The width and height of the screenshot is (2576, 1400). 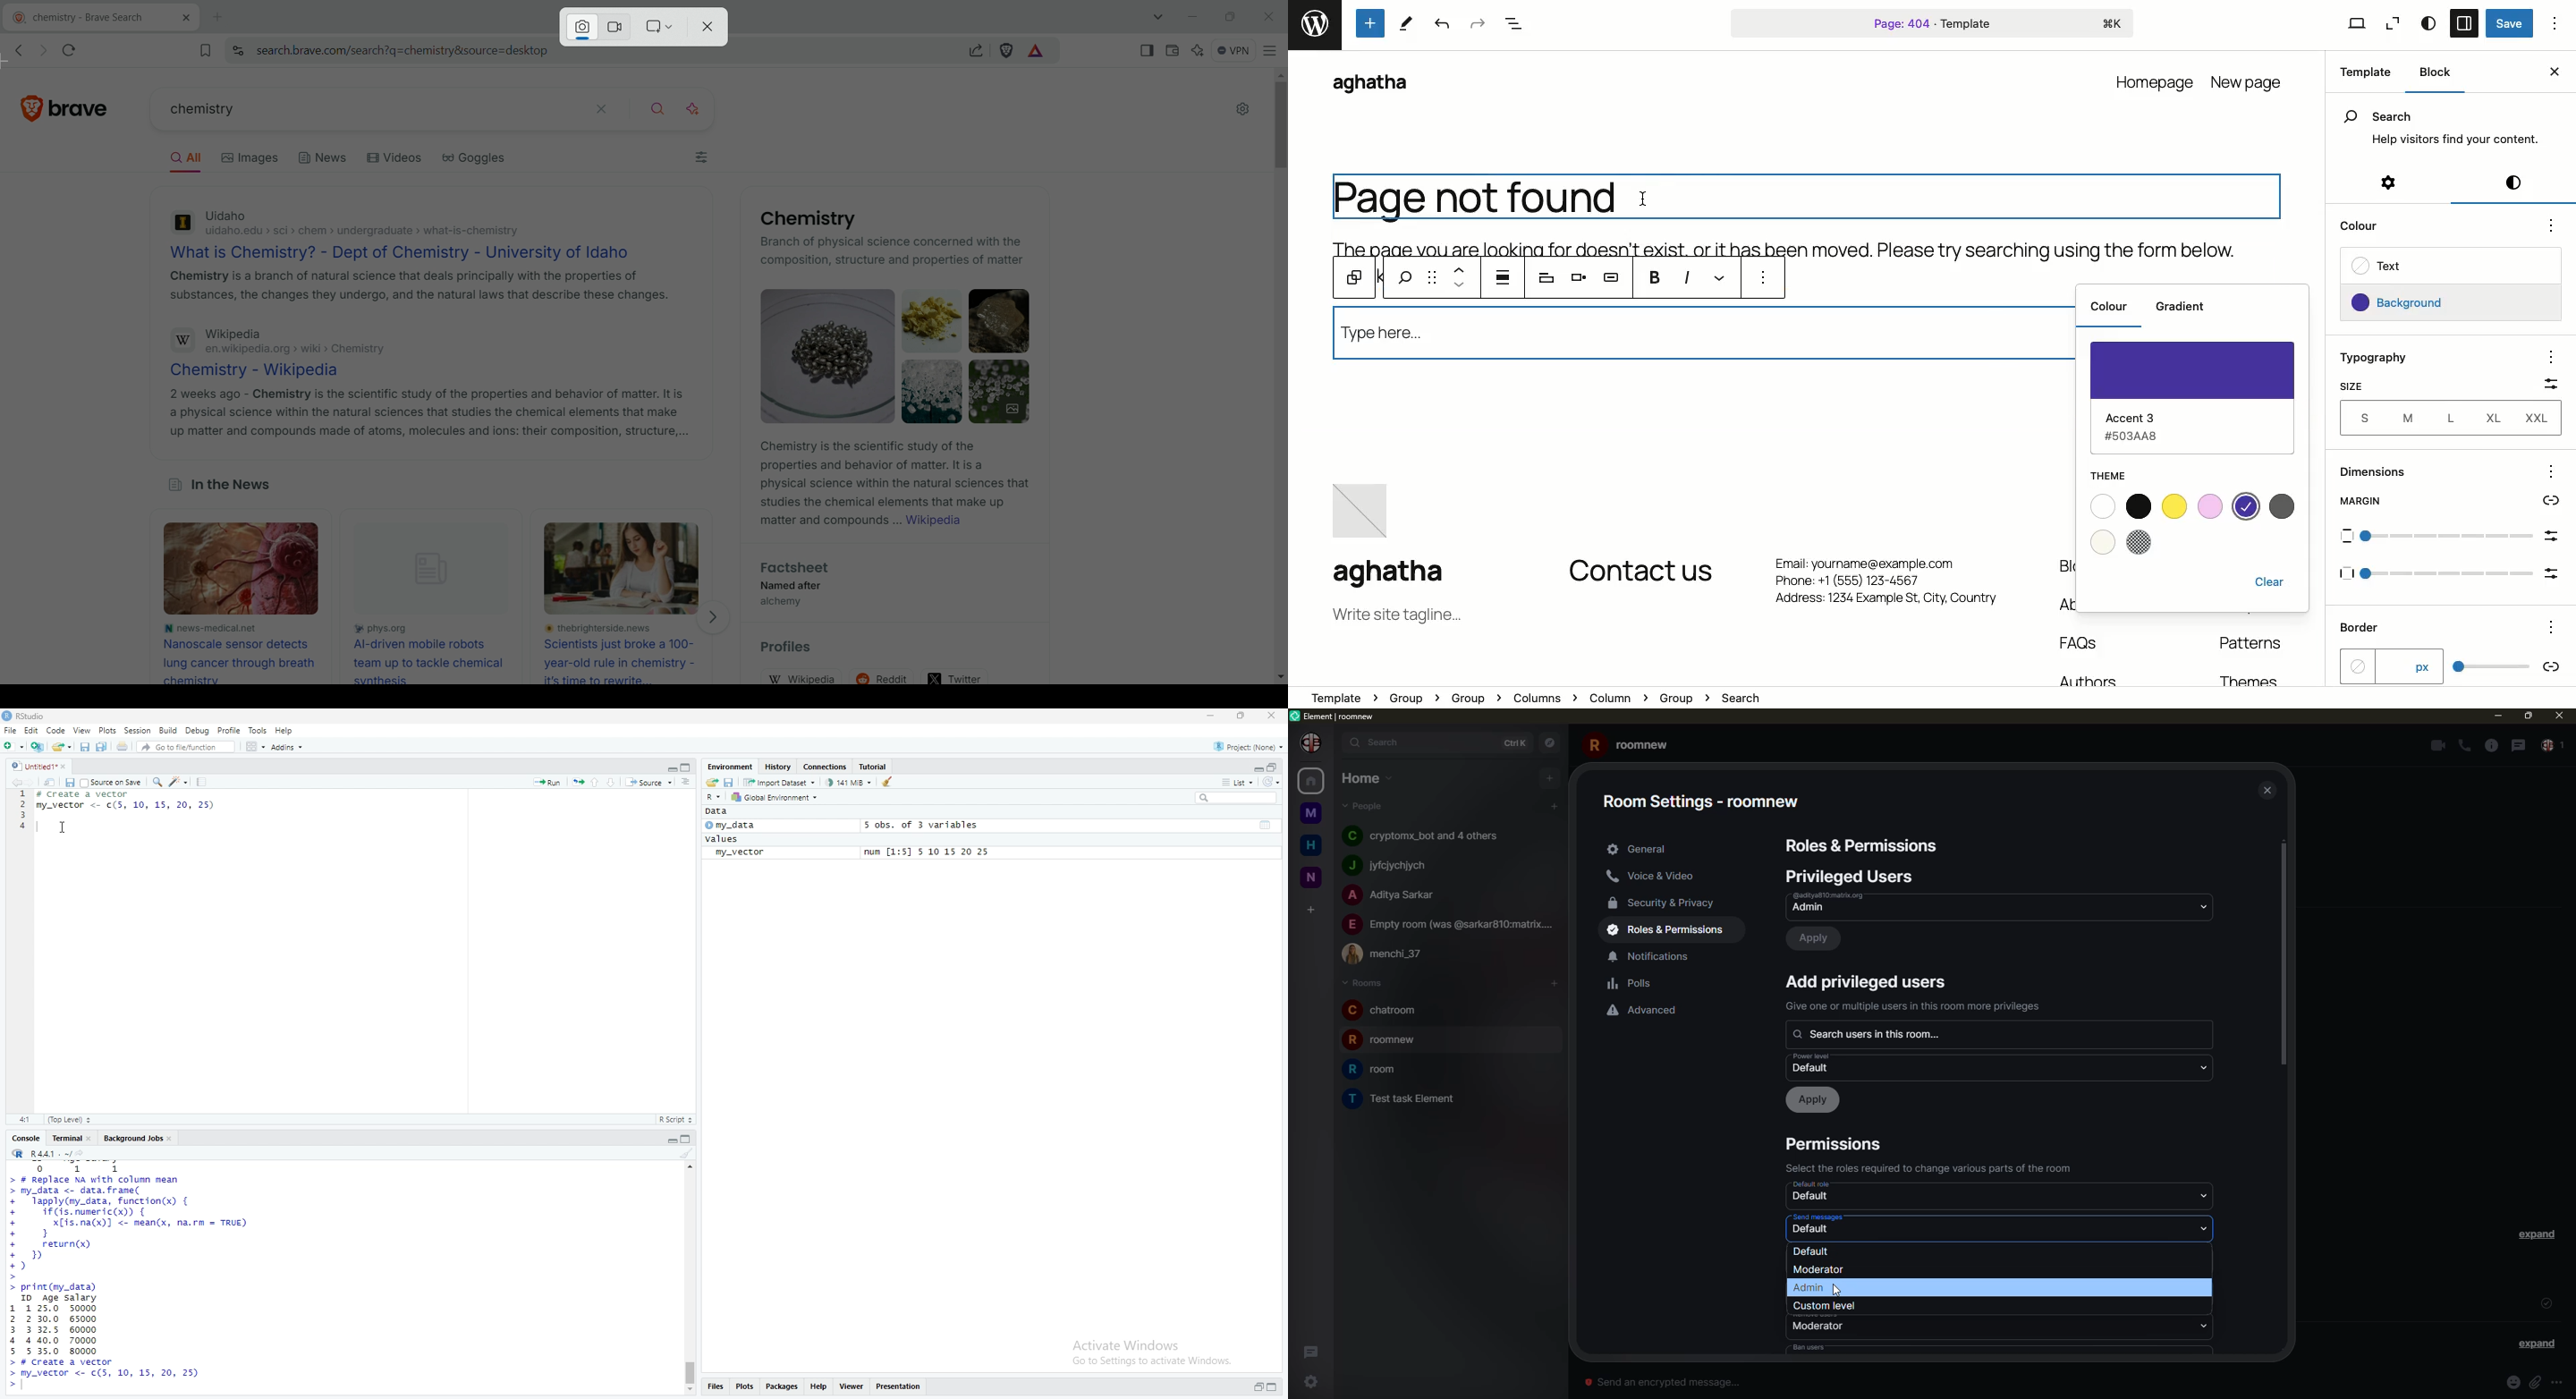 I want to click on options, so click(x=2551, y=472).